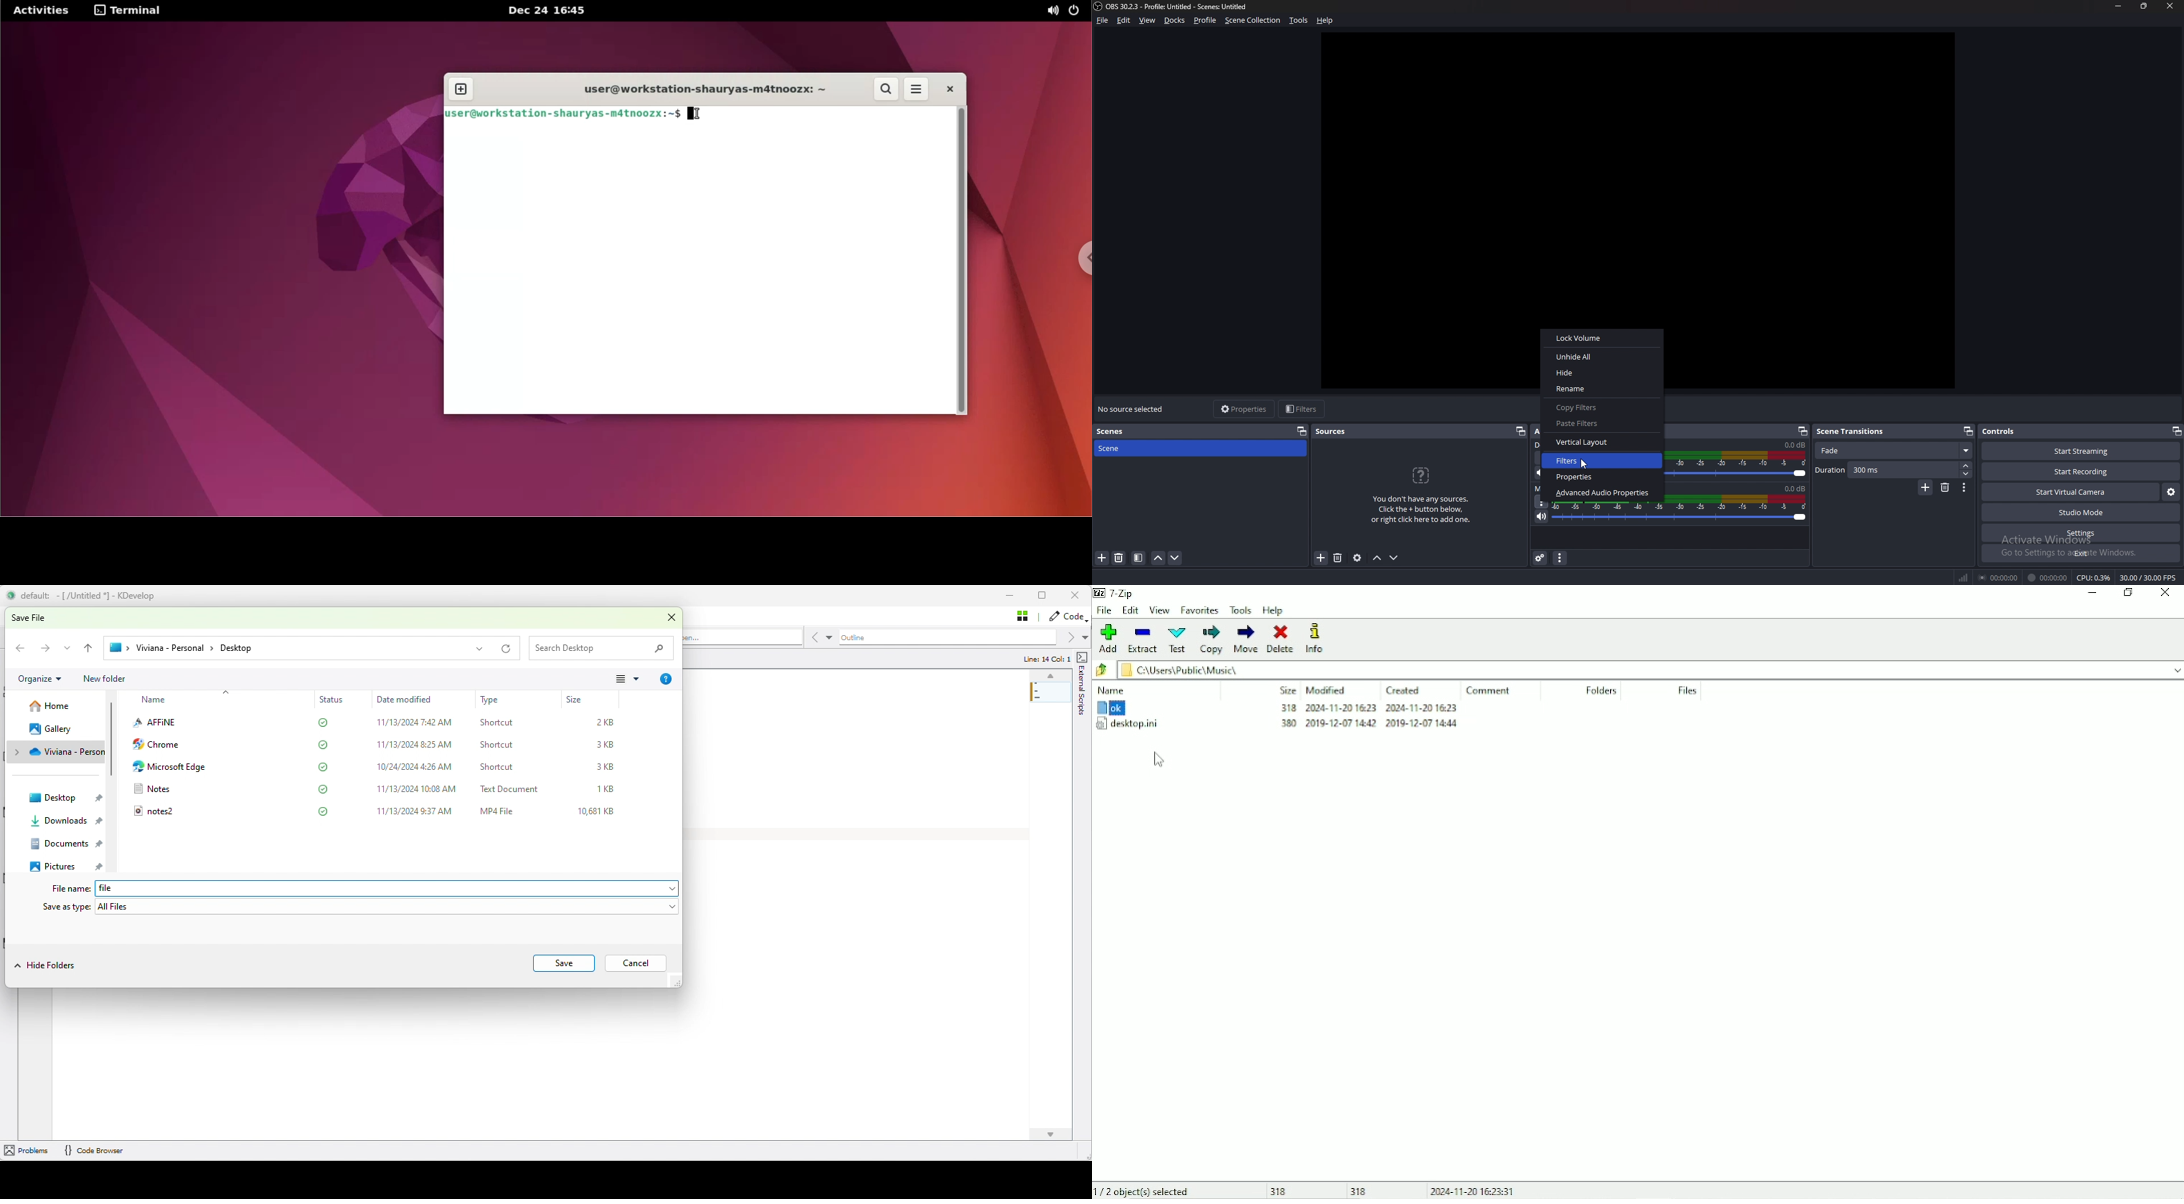  I want to click on increase duration, so click(1966, 466).